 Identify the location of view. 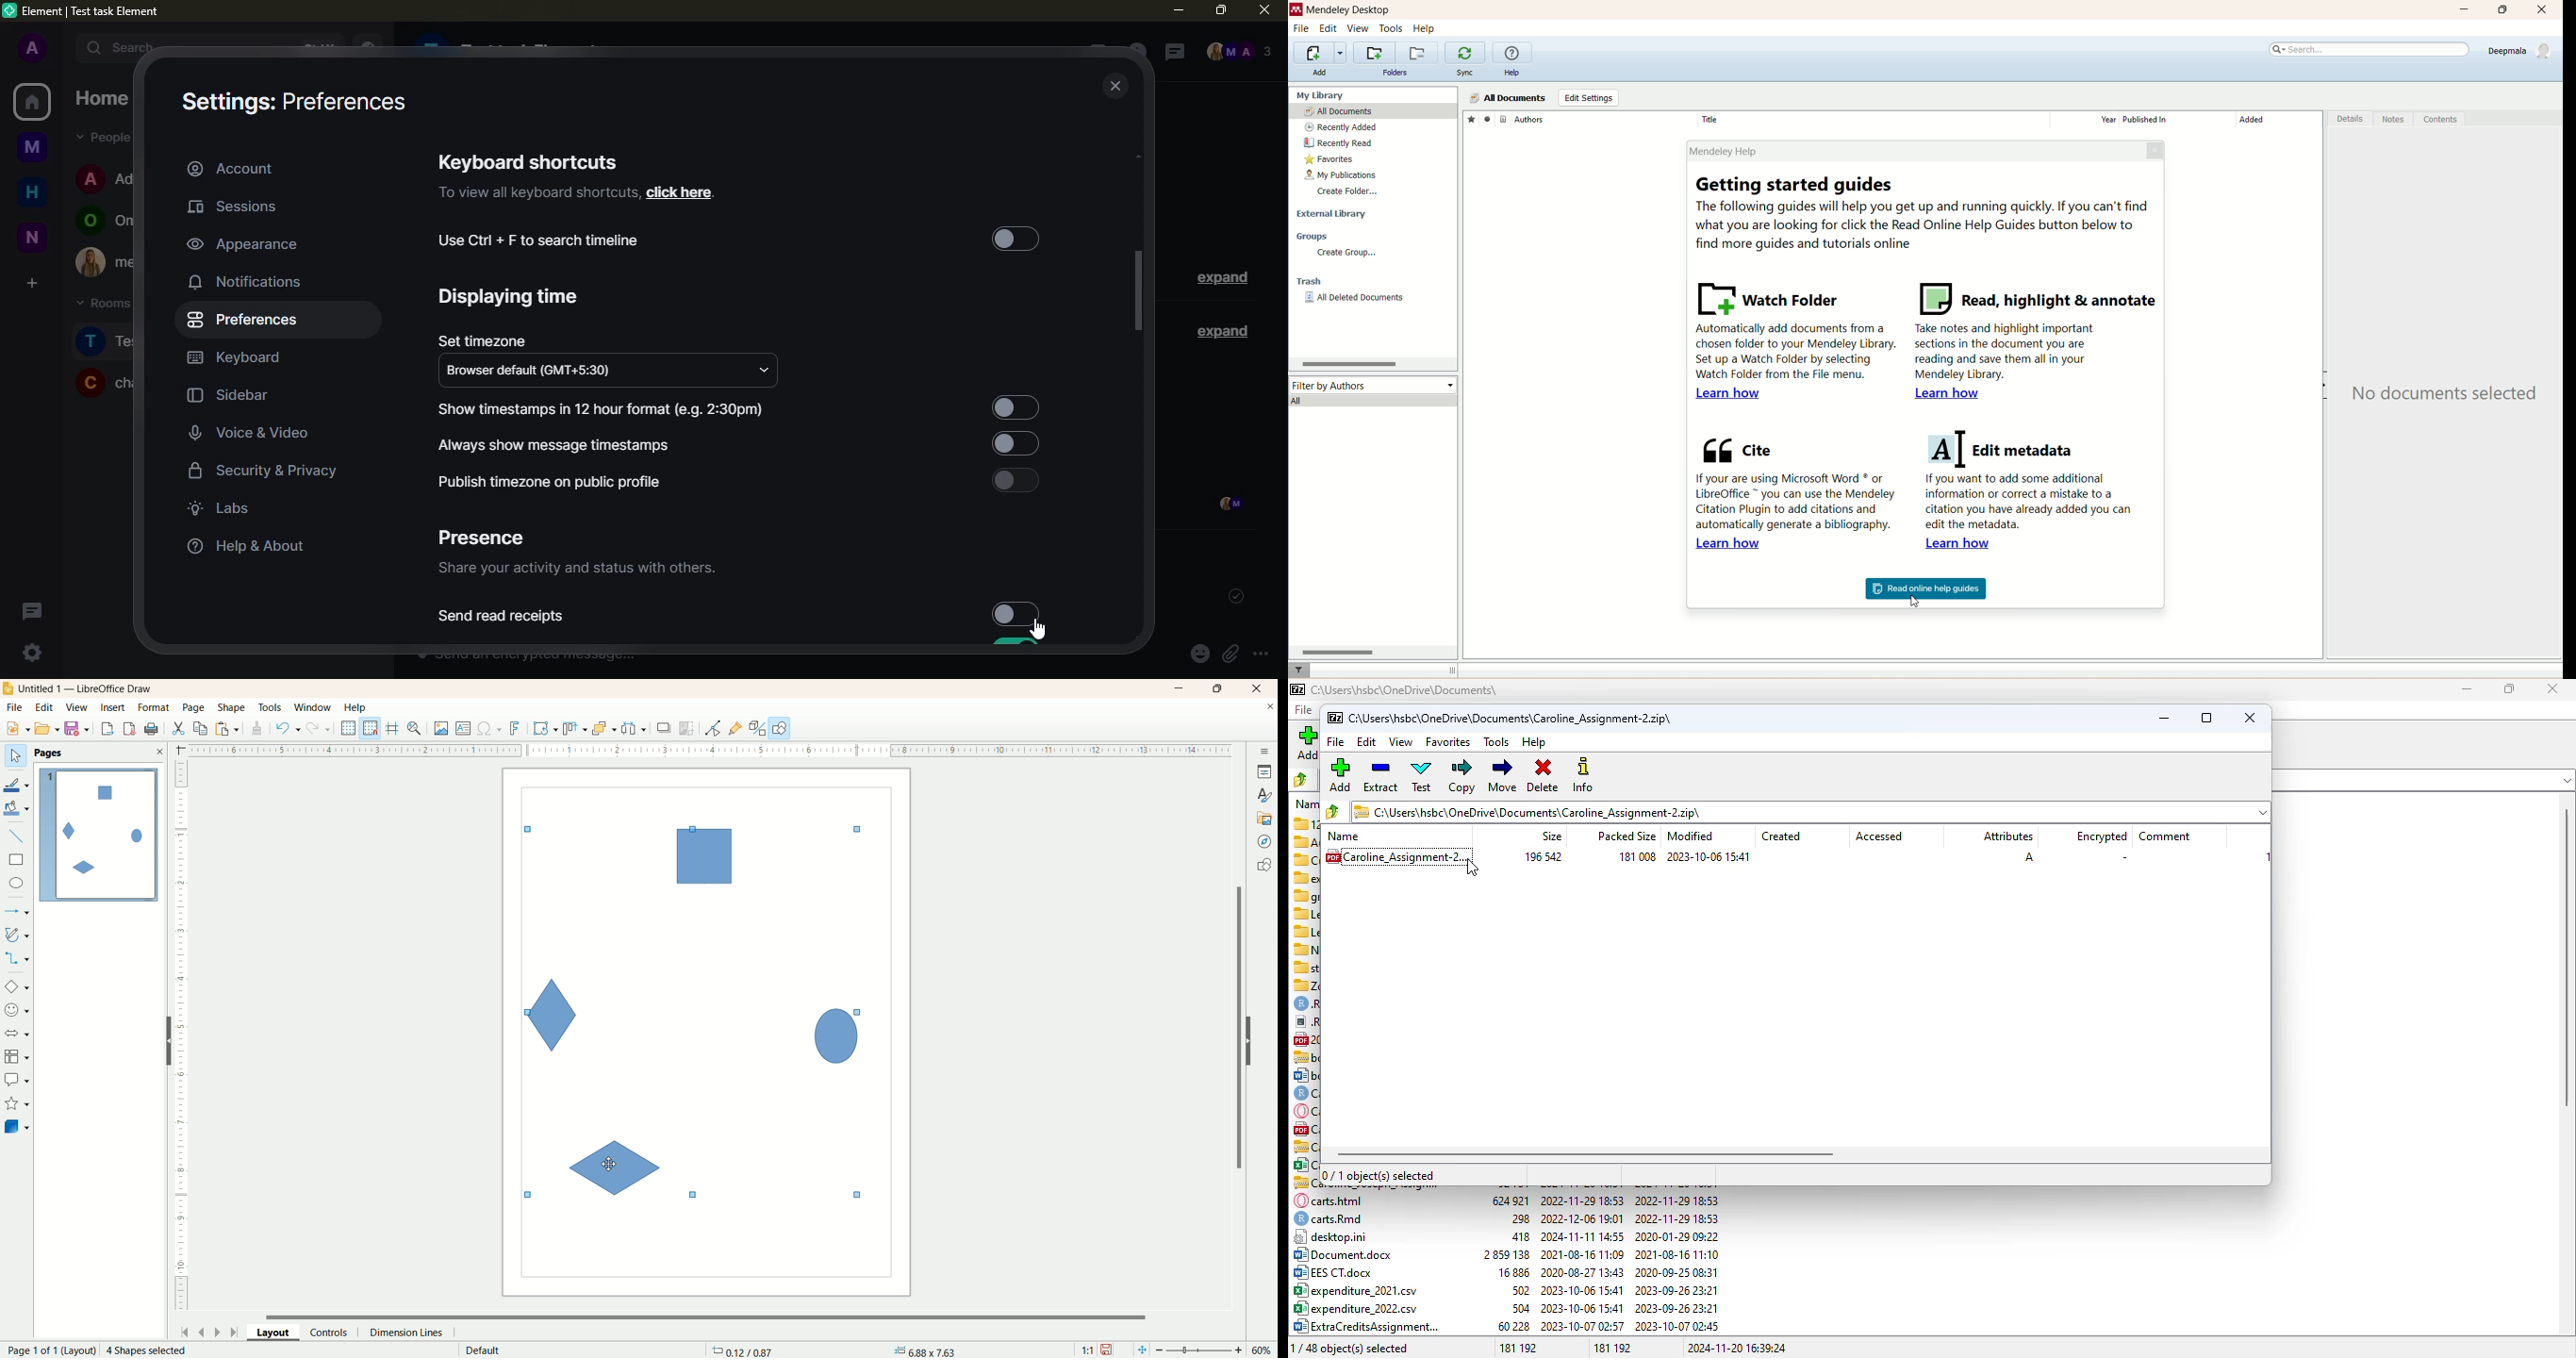
(1358, 29).